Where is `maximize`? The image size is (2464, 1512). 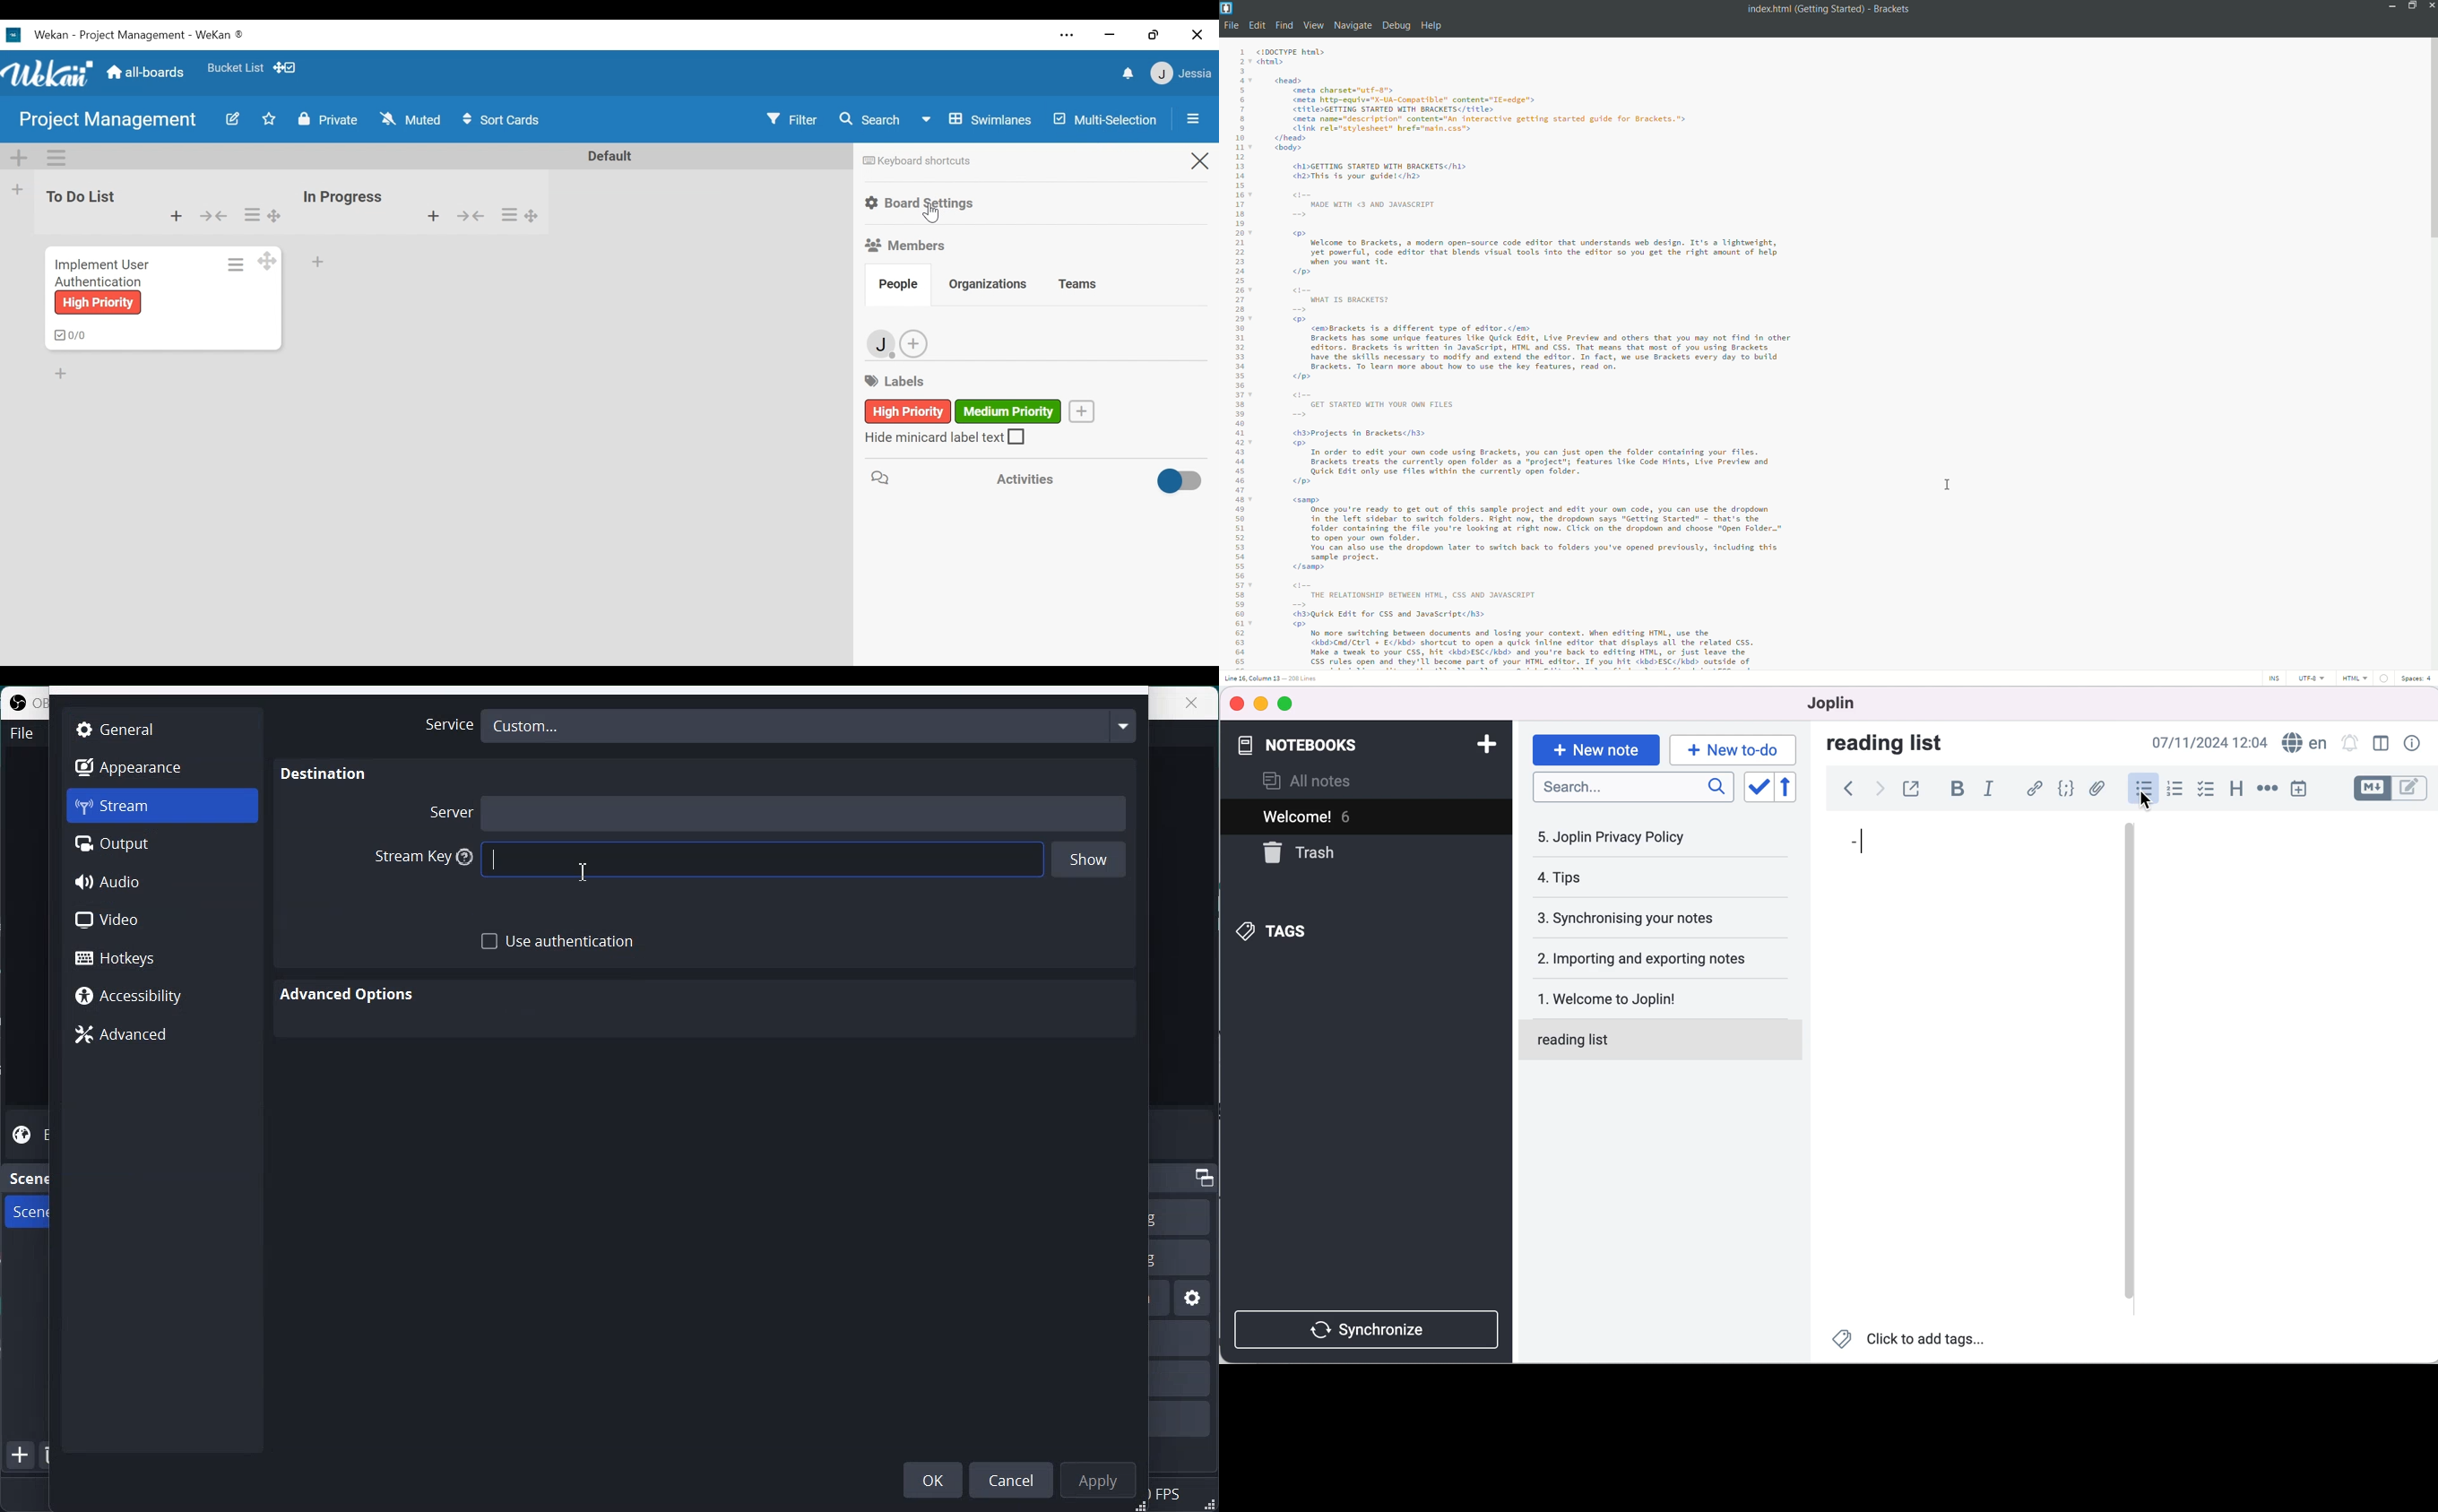
maximize is located at coordinates (2409, 5).